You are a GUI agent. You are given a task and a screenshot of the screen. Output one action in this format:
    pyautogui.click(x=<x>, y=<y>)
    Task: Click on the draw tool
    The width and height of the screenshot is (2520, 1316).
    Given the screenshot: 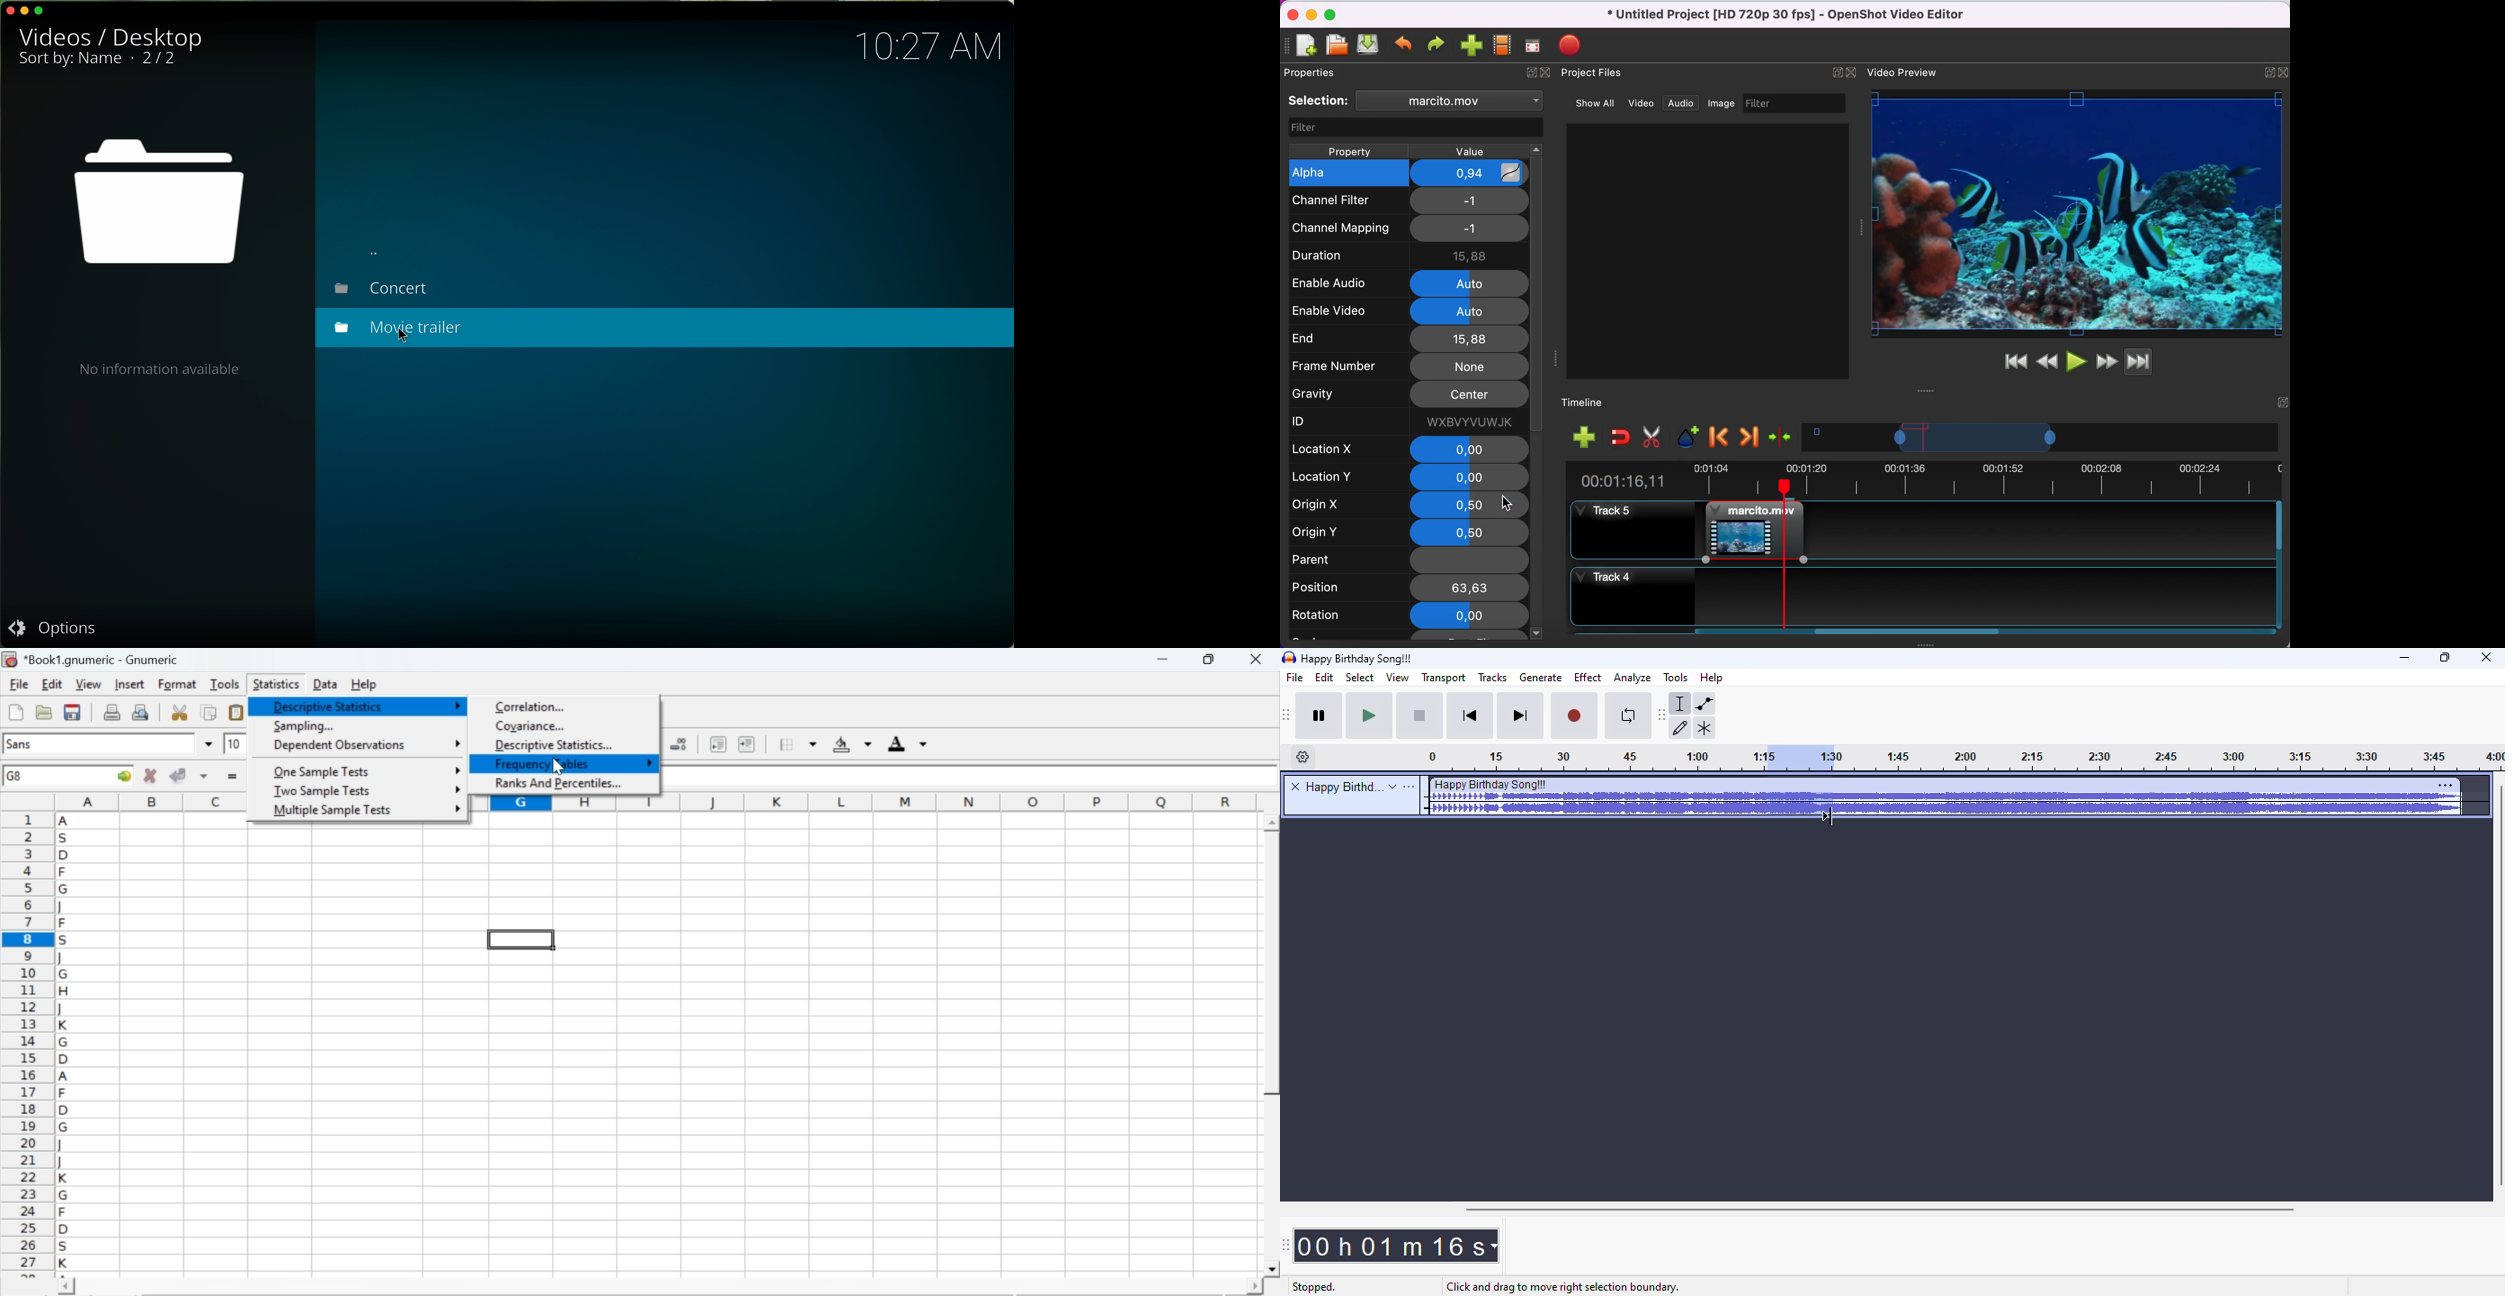 What is the action you would take?
    pyautogui.click(x=1681, y=728)
    